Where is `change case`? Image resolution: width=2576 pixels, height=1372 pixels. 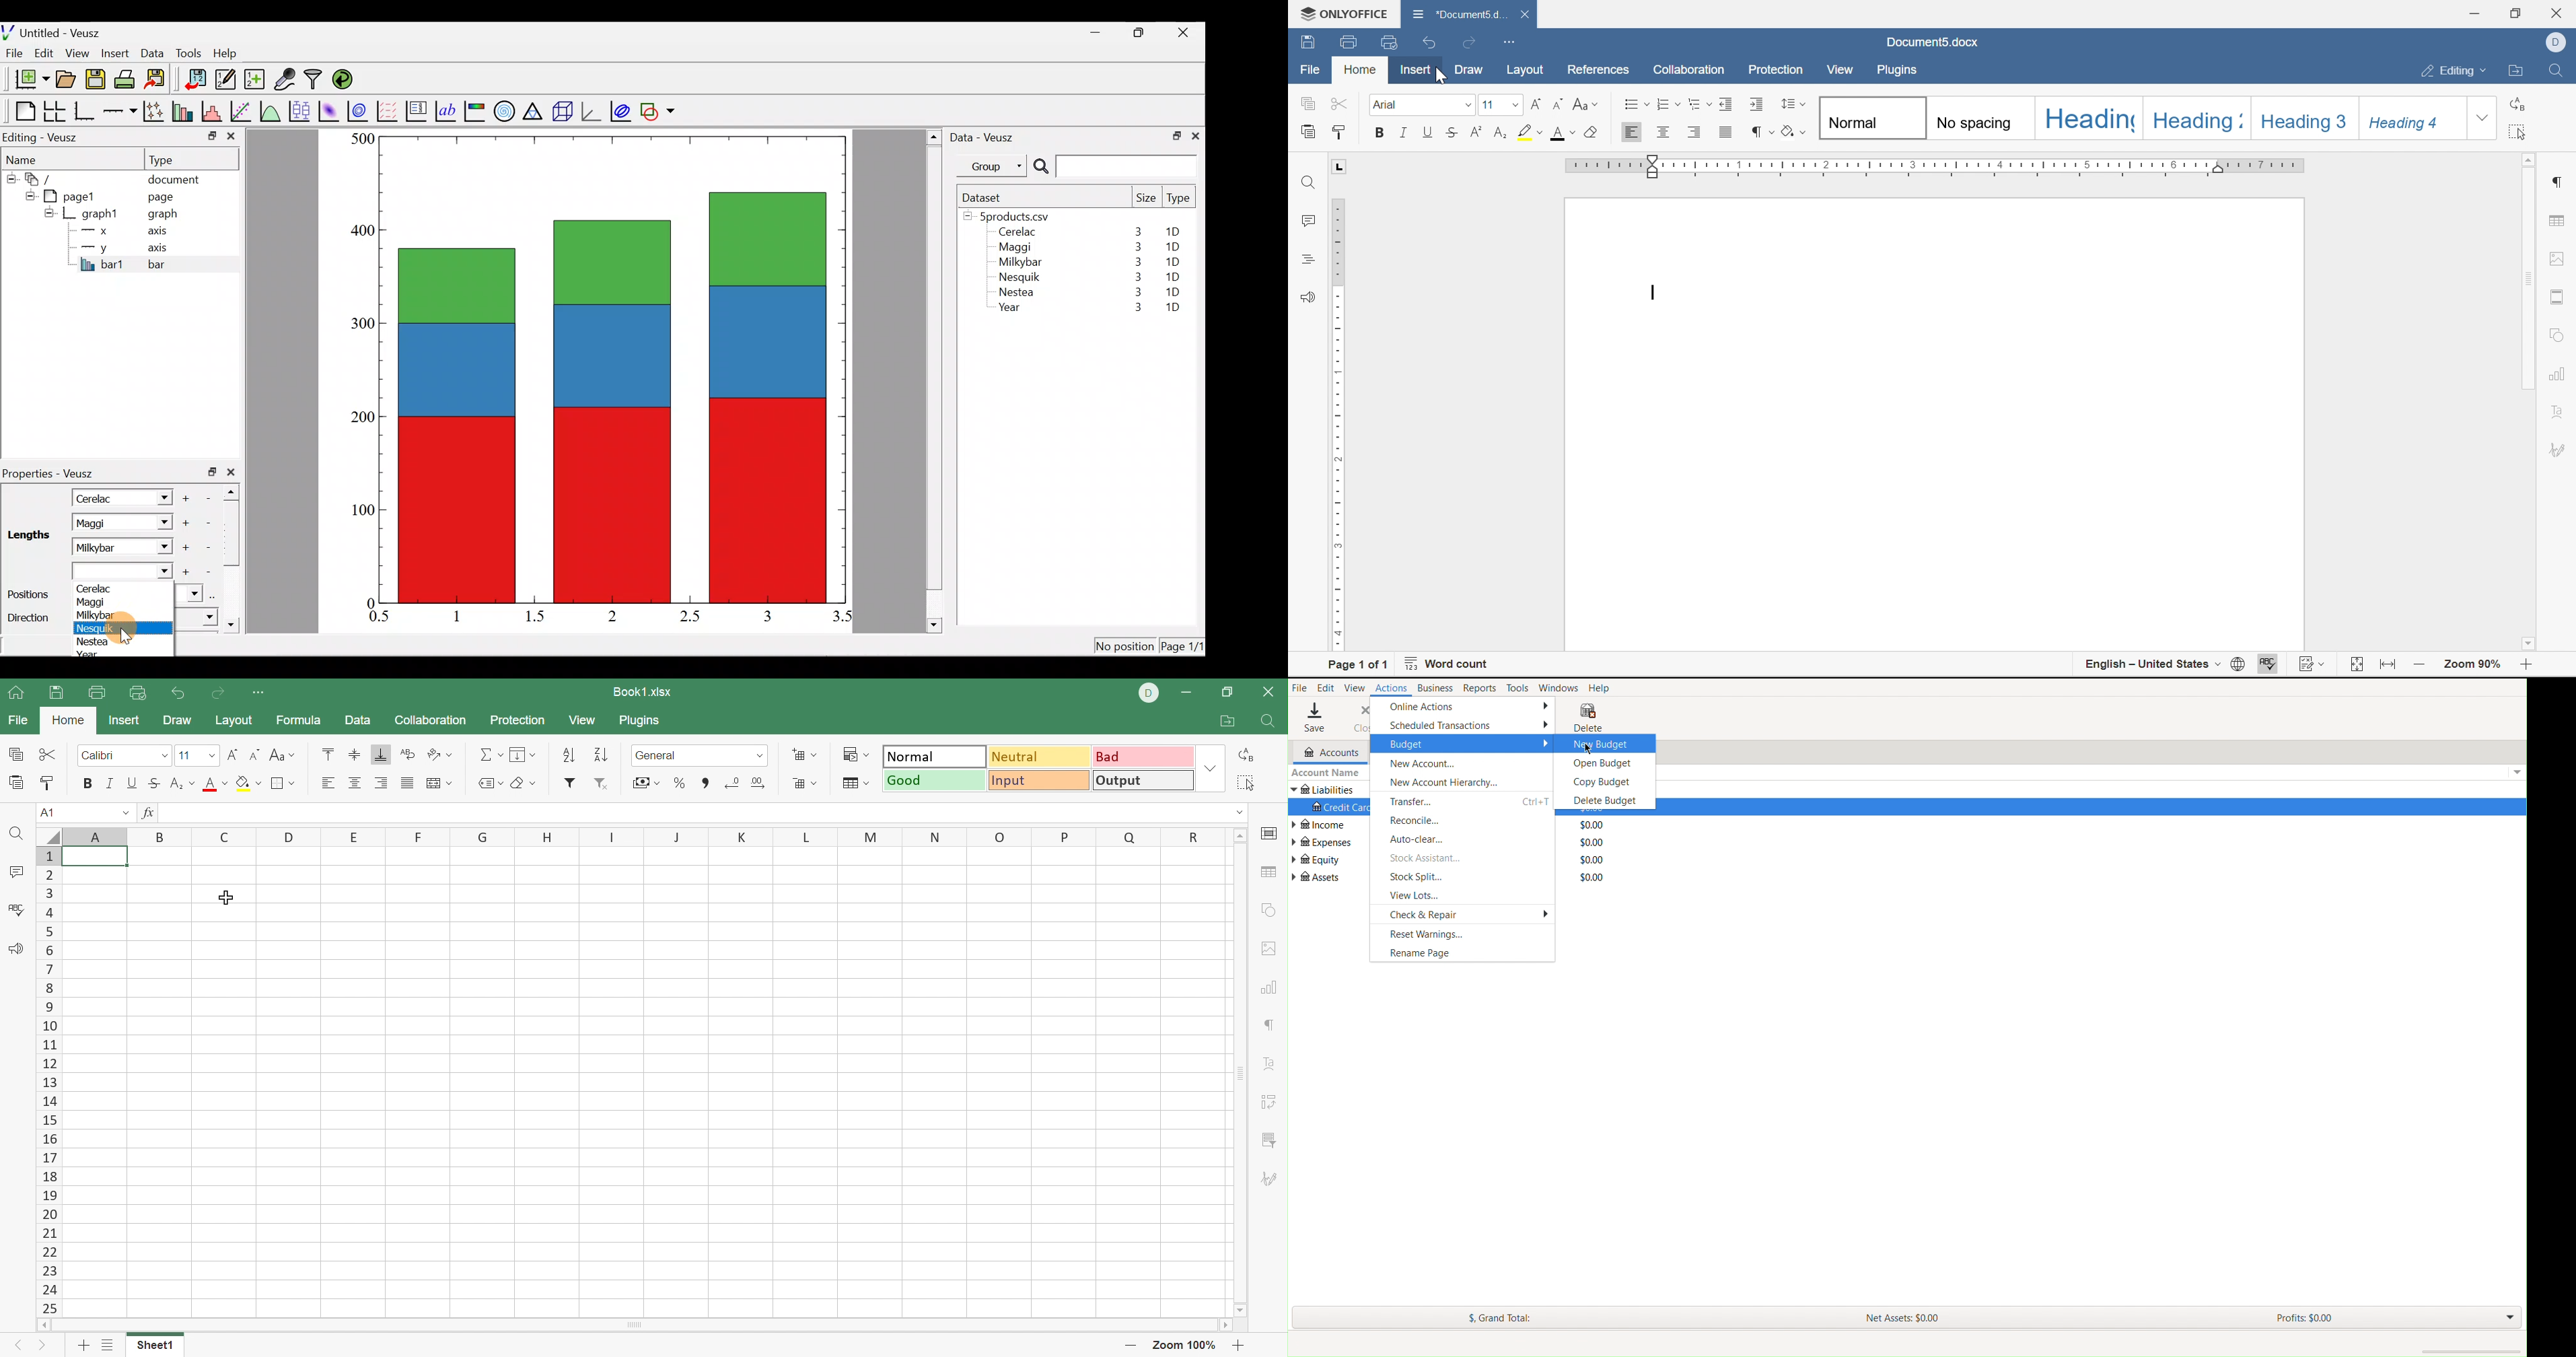 change case is located at coordinates (1584, 103).